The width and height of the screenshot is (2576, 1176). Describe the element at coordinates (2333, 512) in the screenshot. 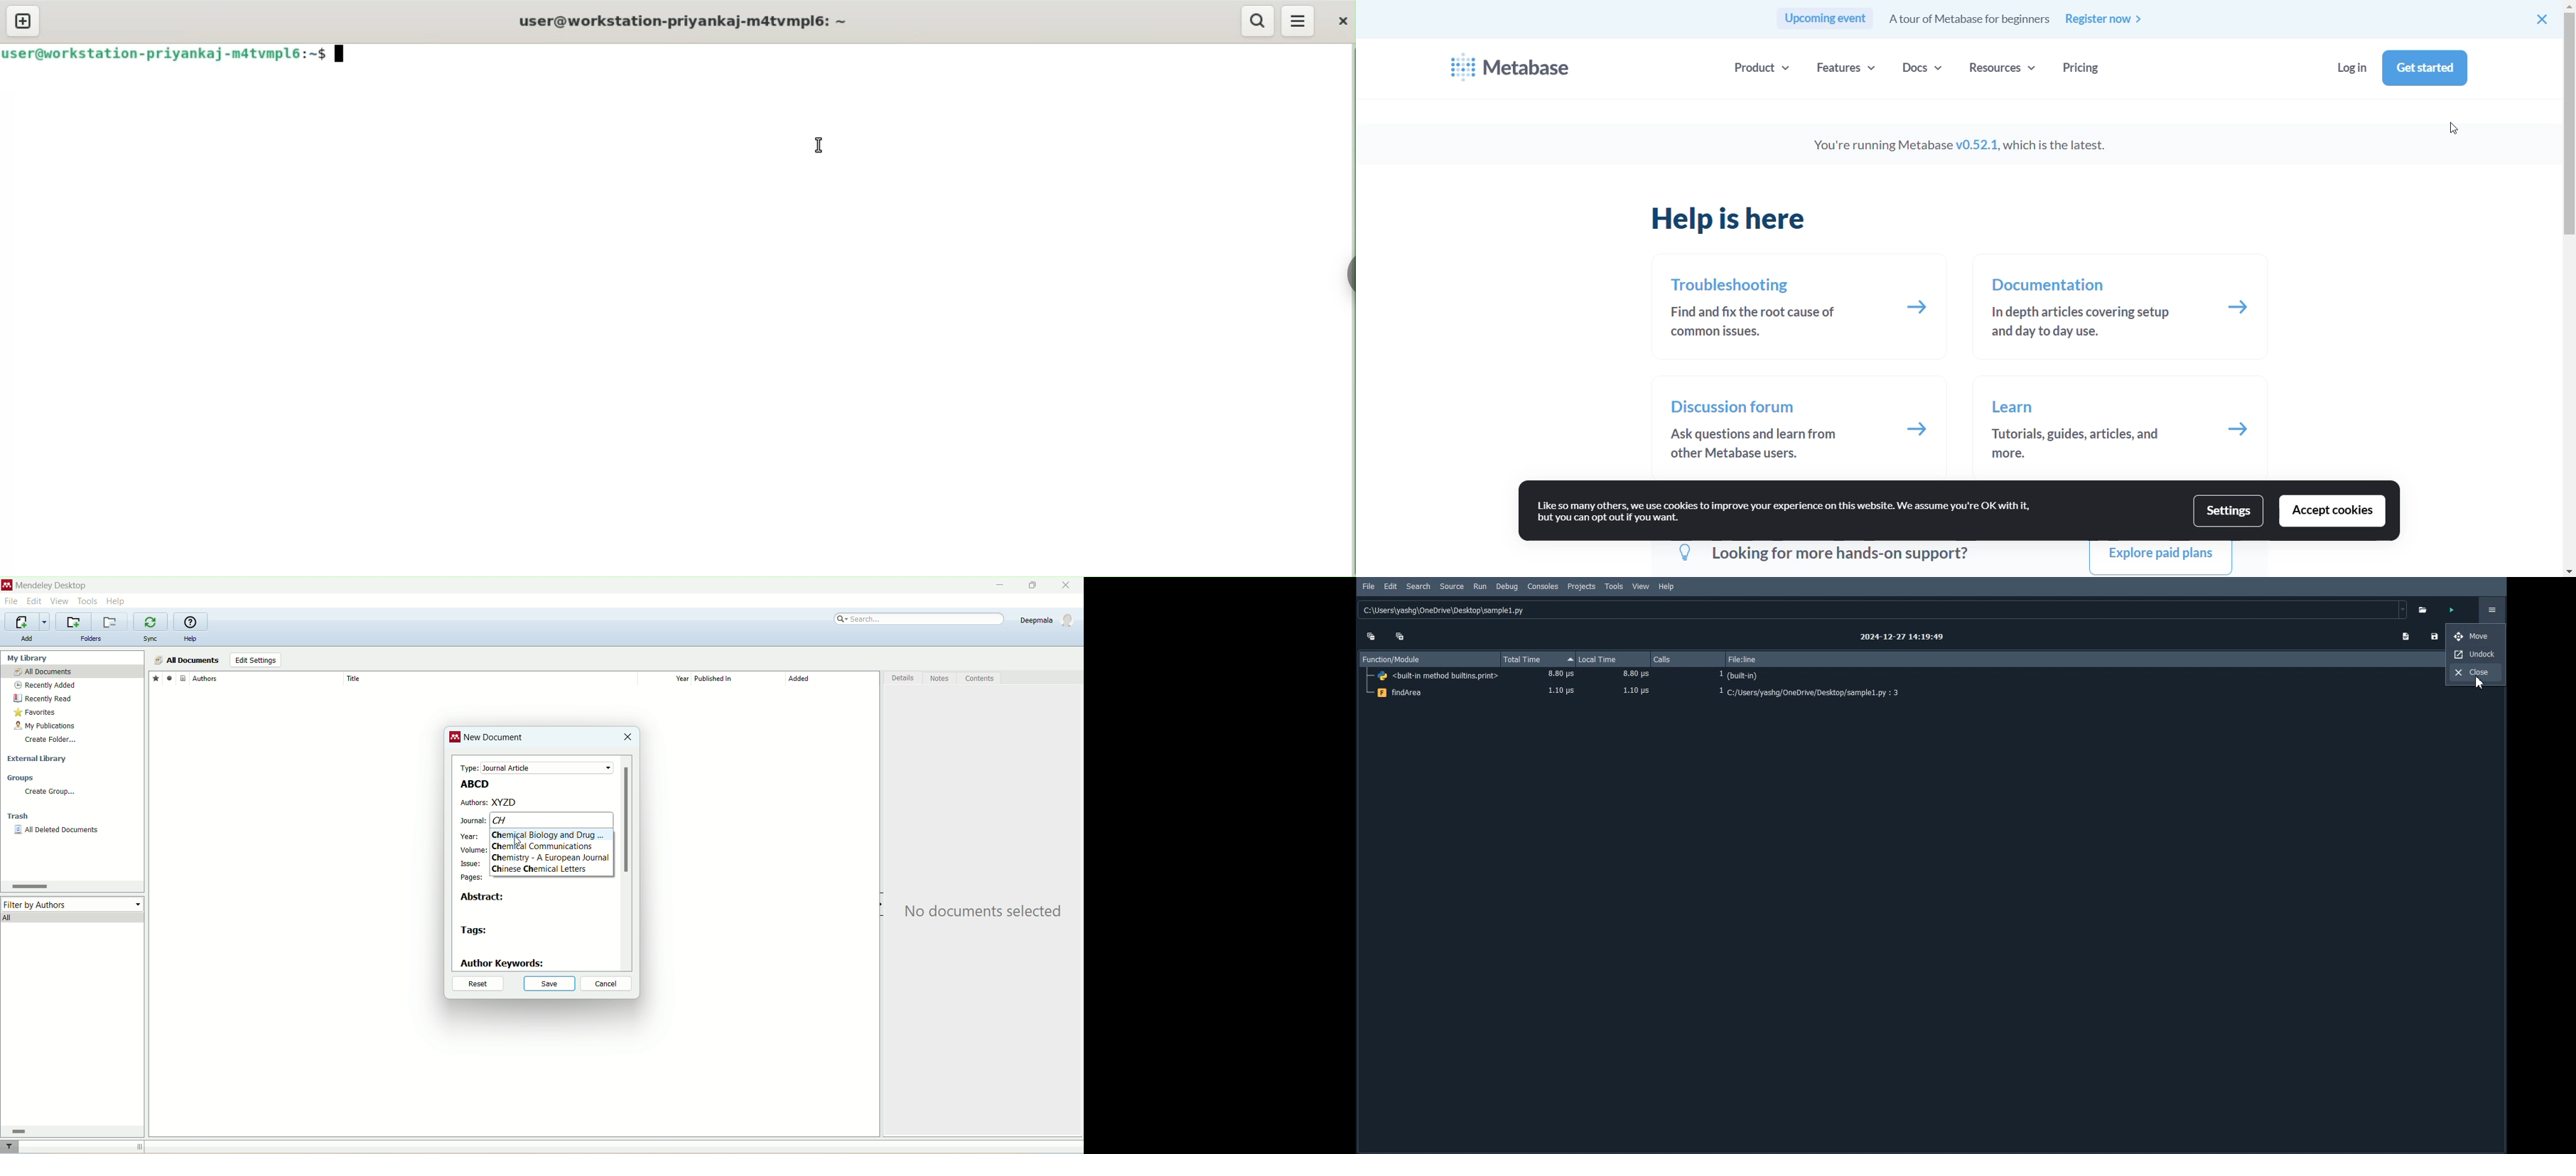

I see `accept cookies` at that location.